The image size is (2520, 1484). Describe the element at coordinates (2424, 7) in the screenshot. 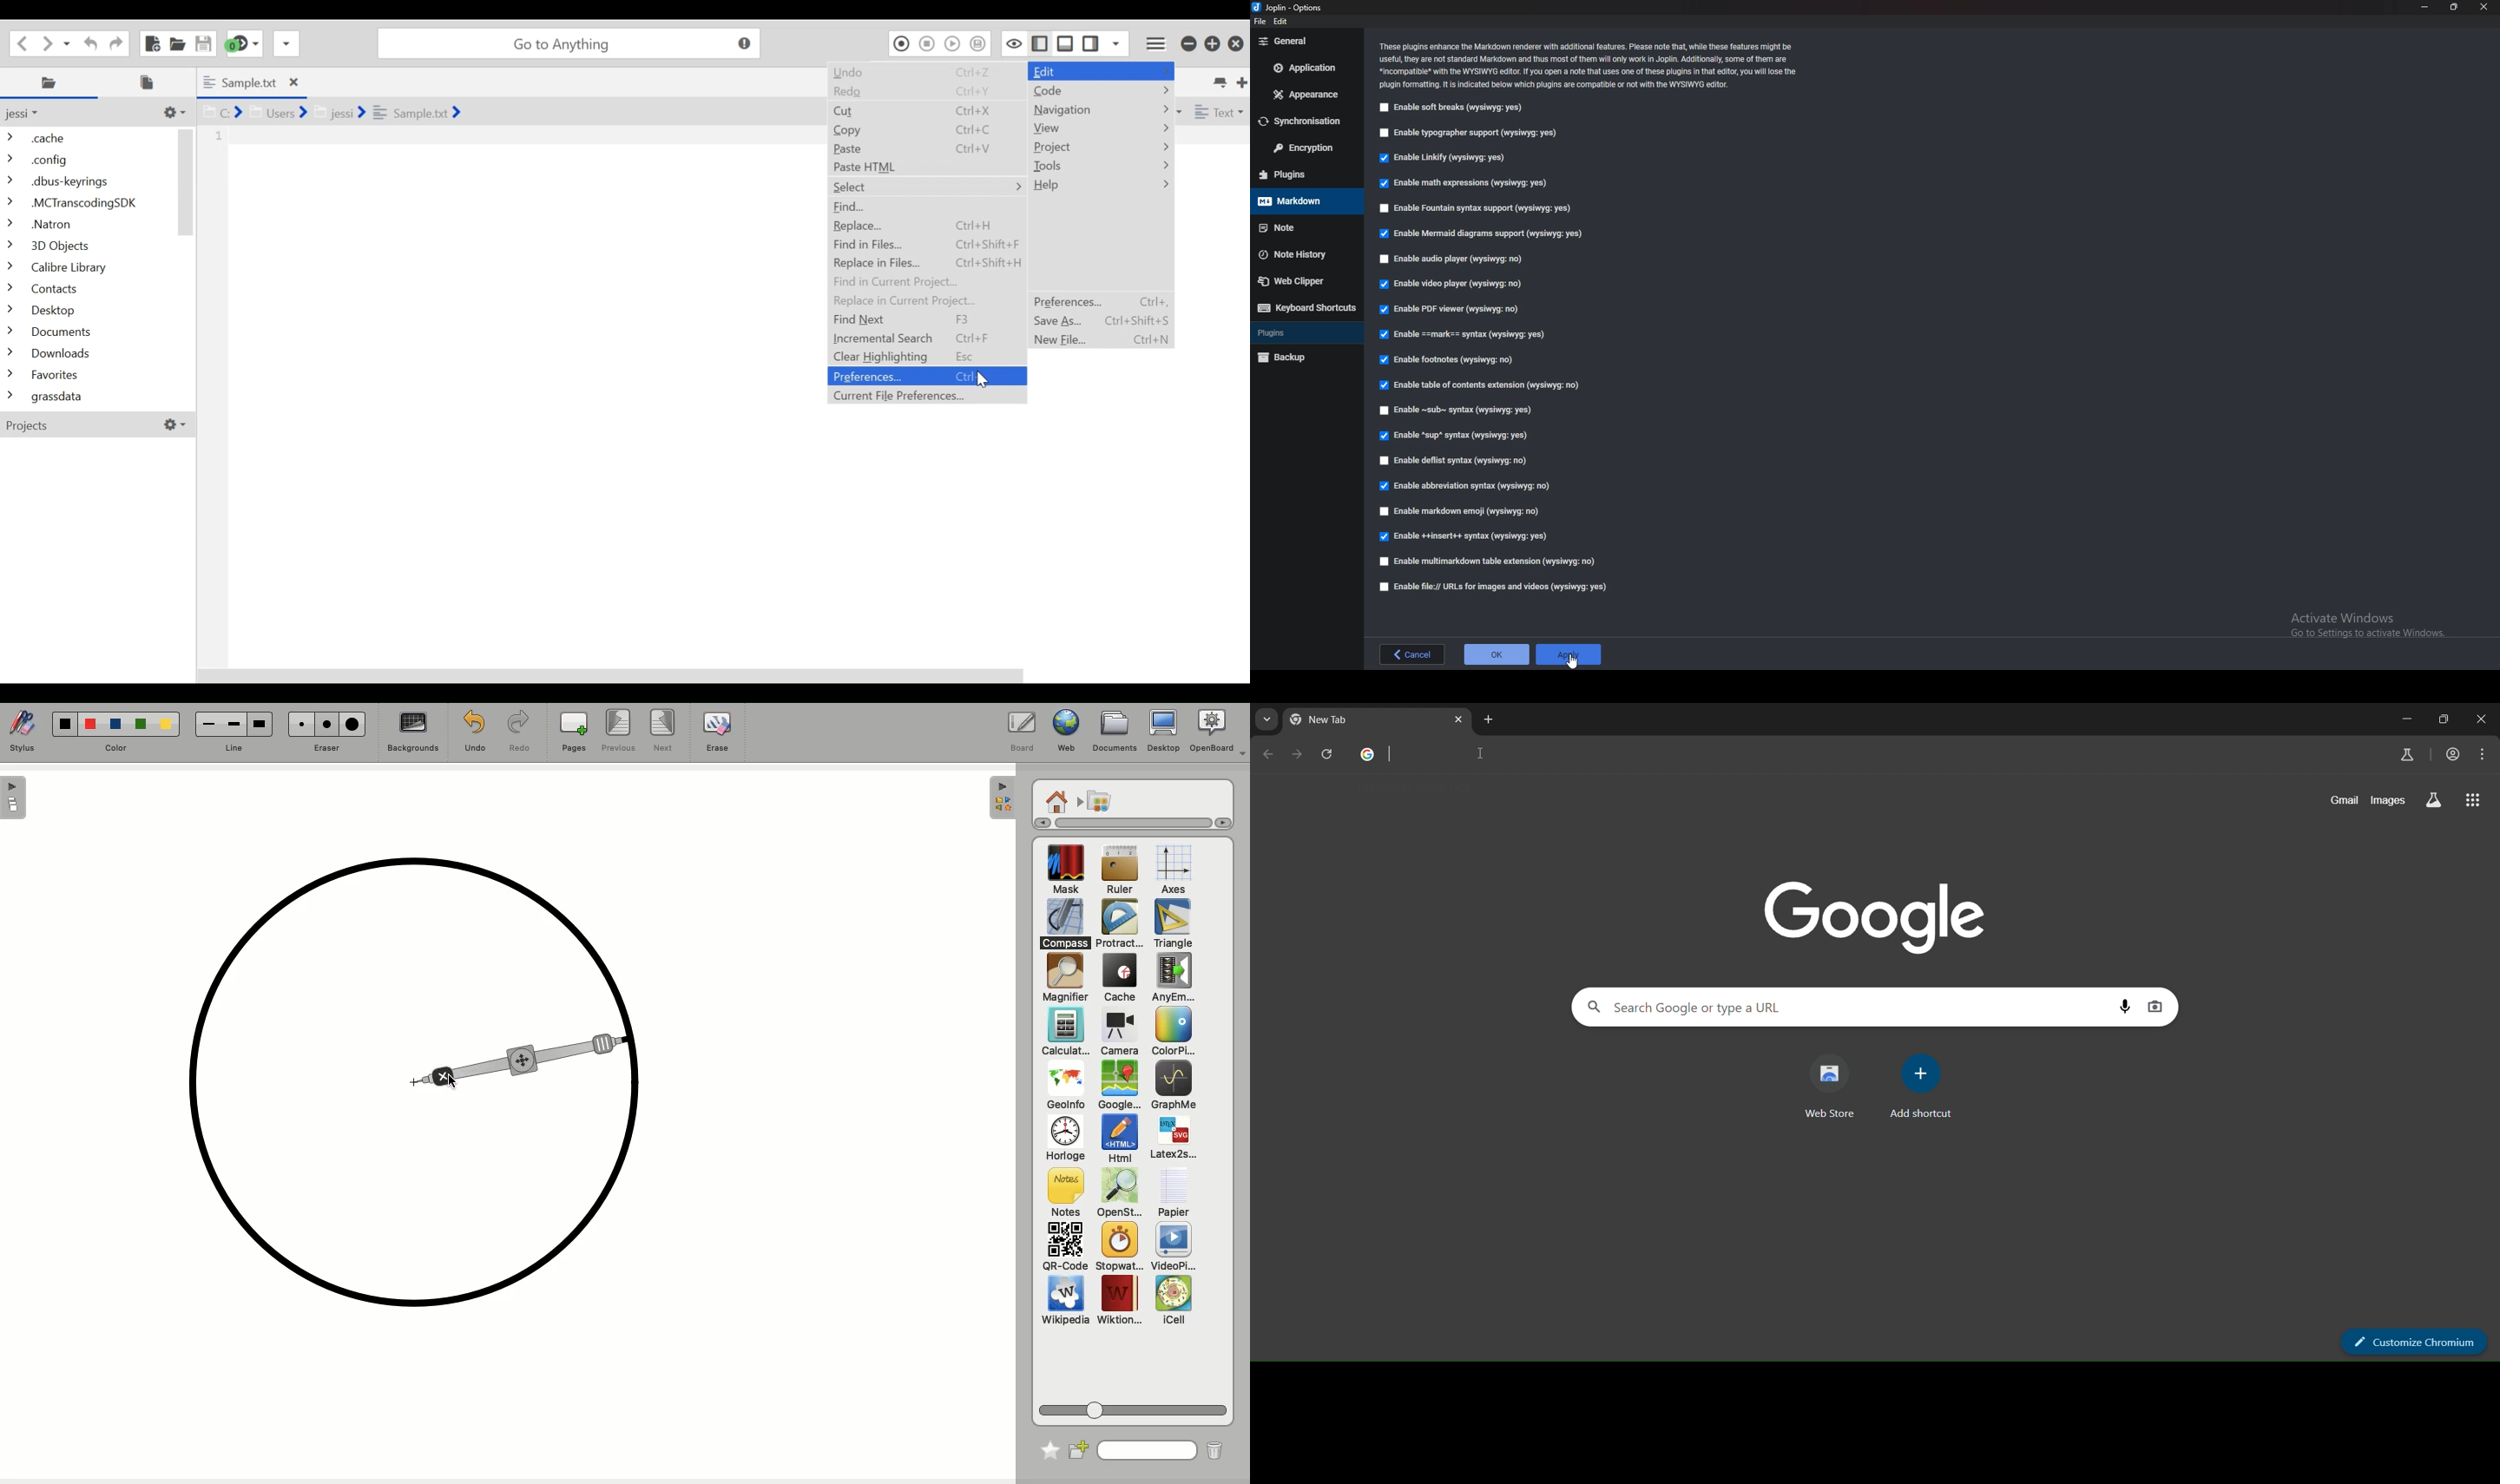

I see `minimize` at that location.